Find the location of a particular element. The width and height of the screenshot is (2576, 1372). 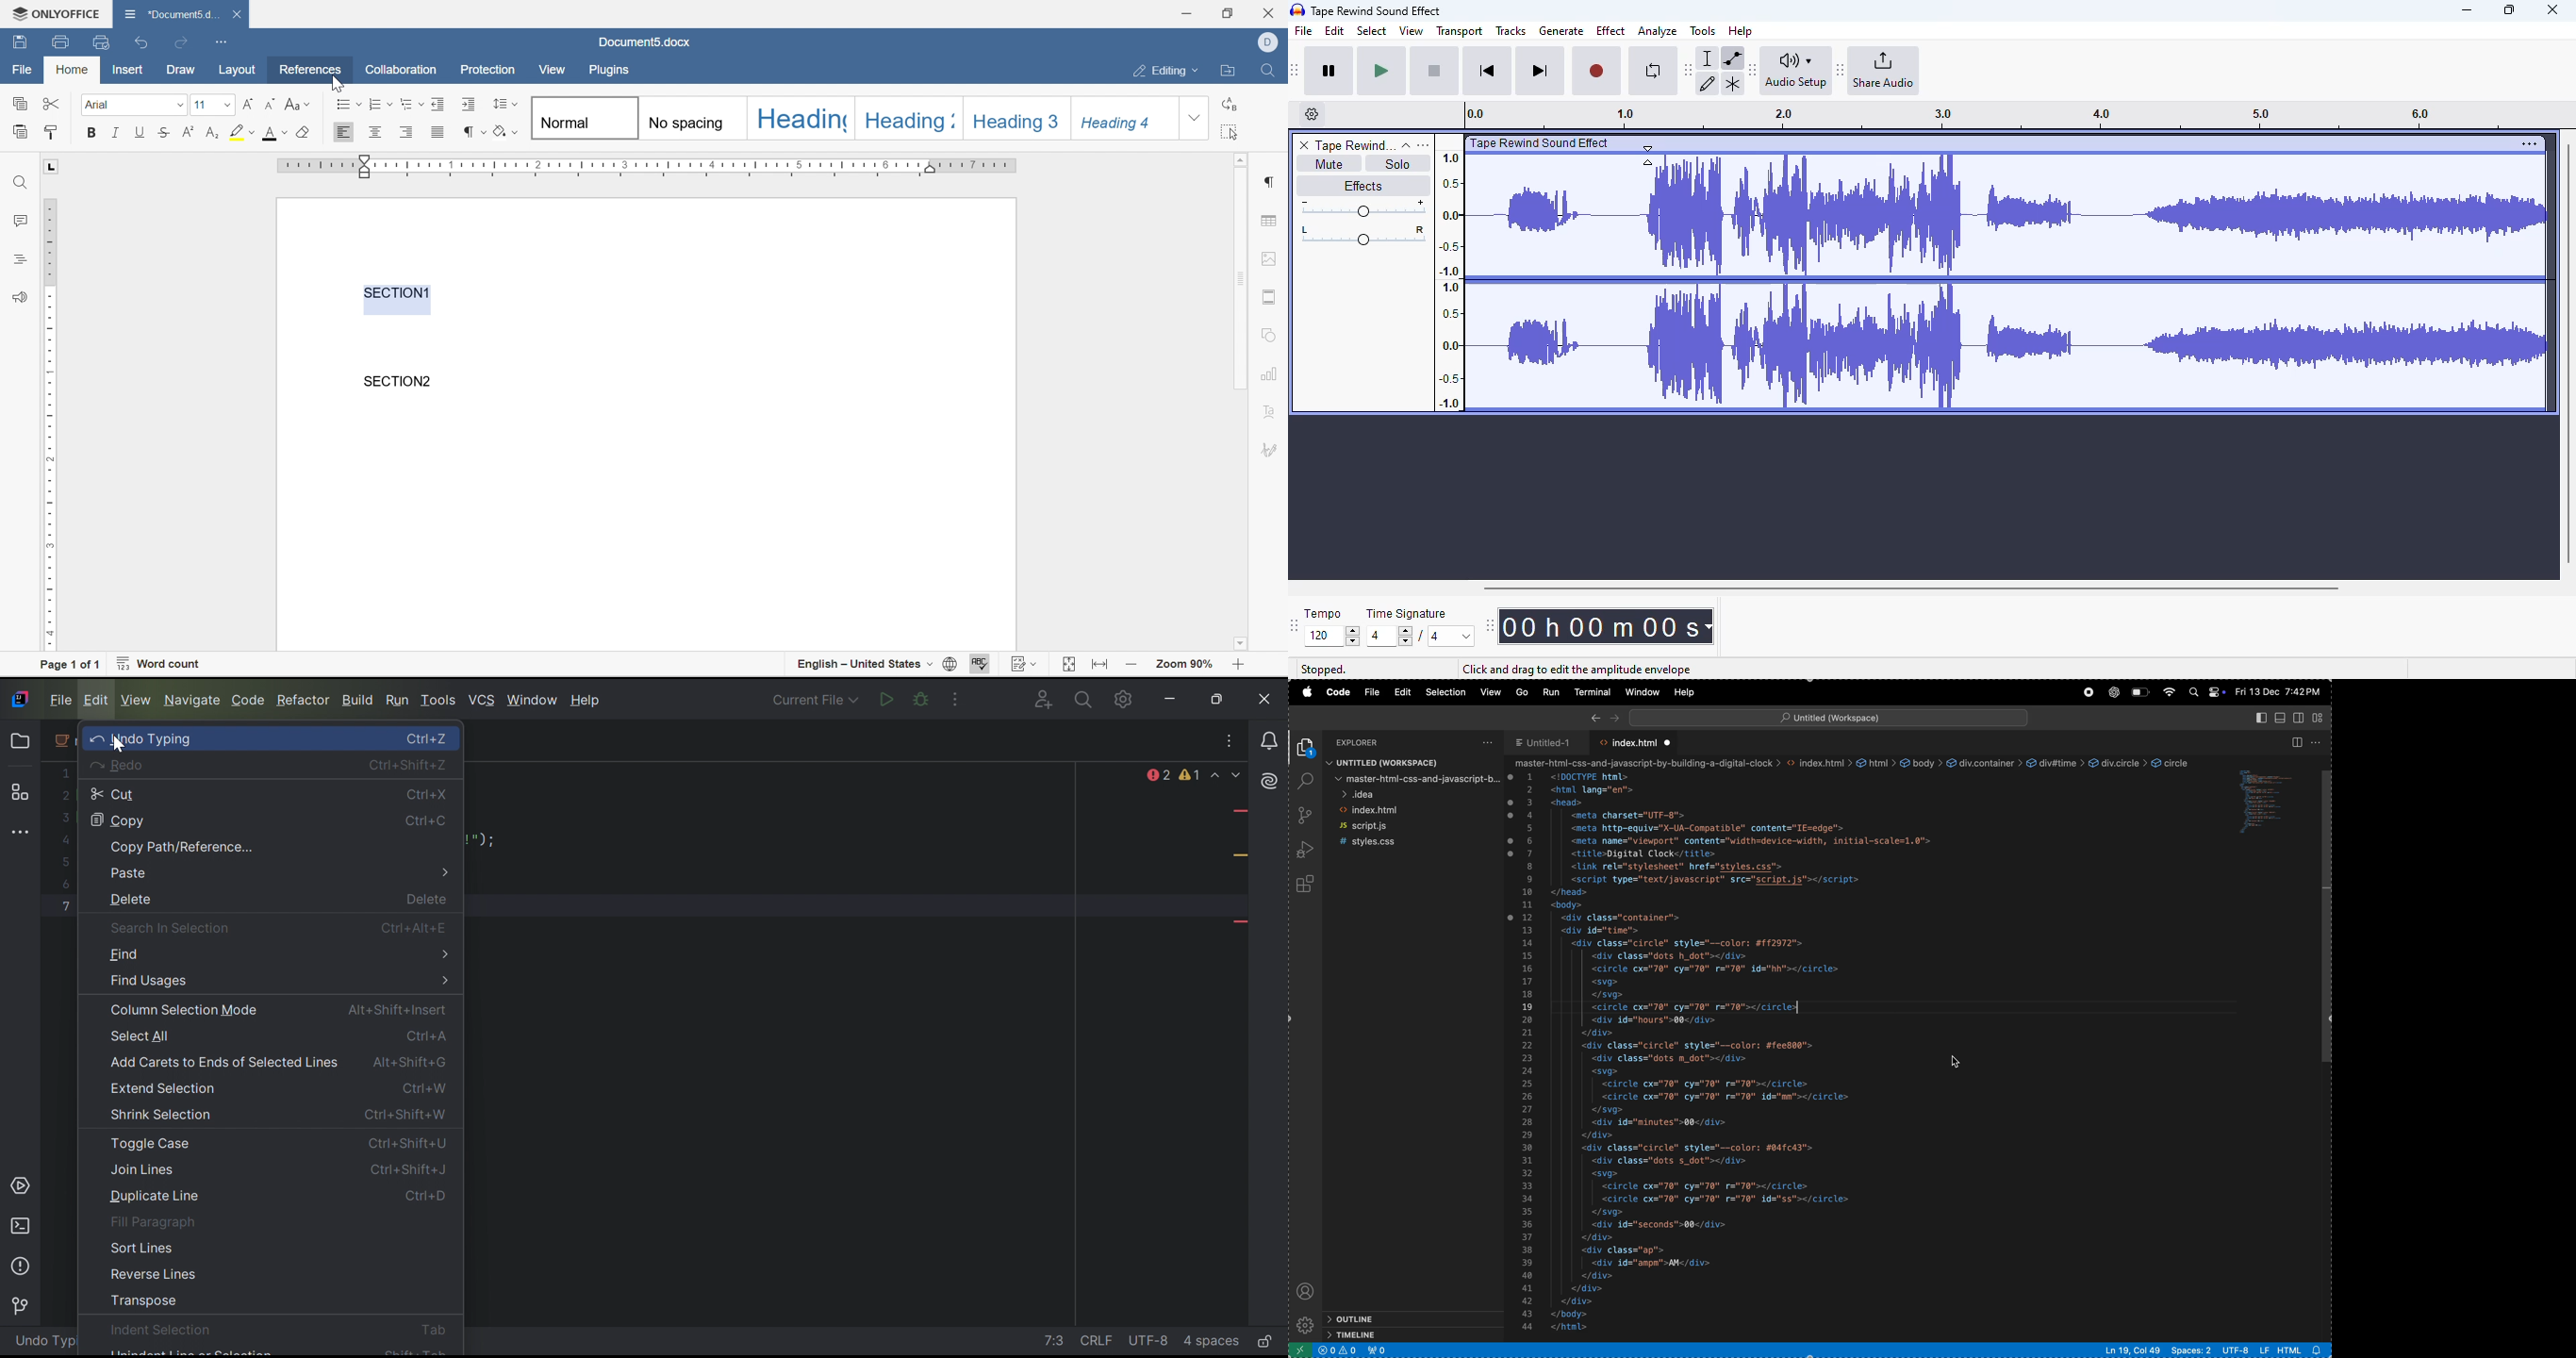

select is located at coordinates (1372, 30).